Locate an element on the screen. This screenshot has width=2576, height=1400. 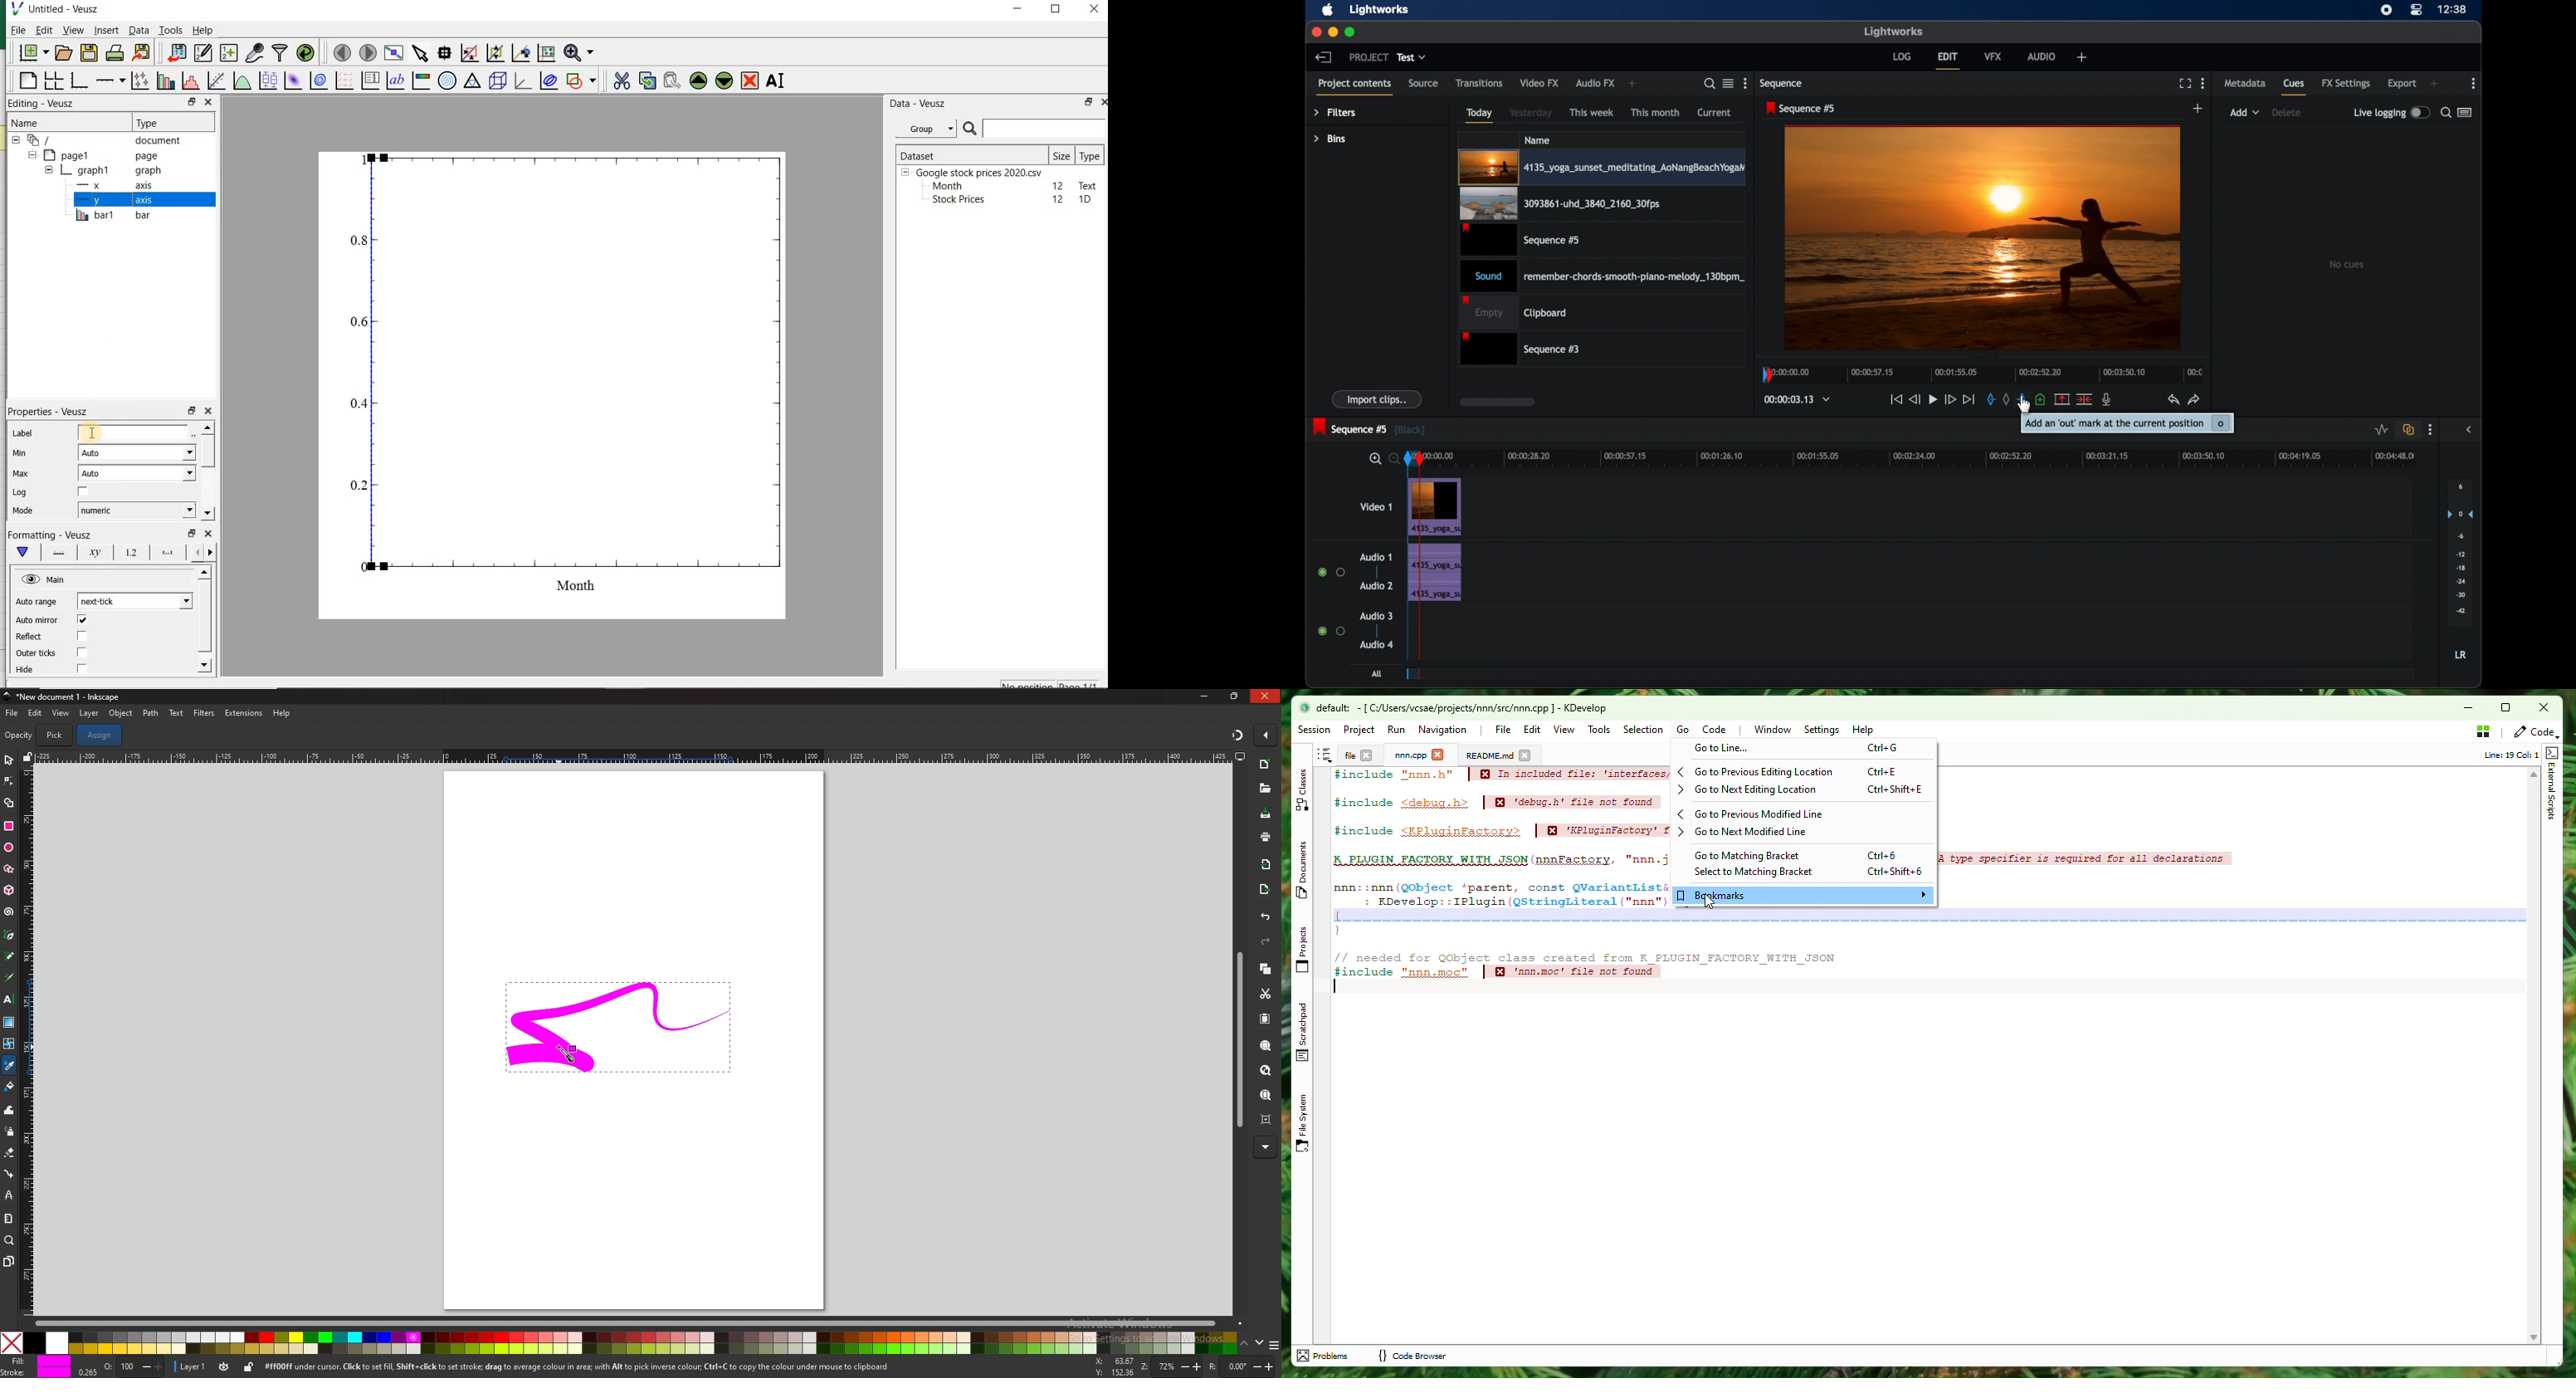
audio 2 is located at coordinates (1376, 586).